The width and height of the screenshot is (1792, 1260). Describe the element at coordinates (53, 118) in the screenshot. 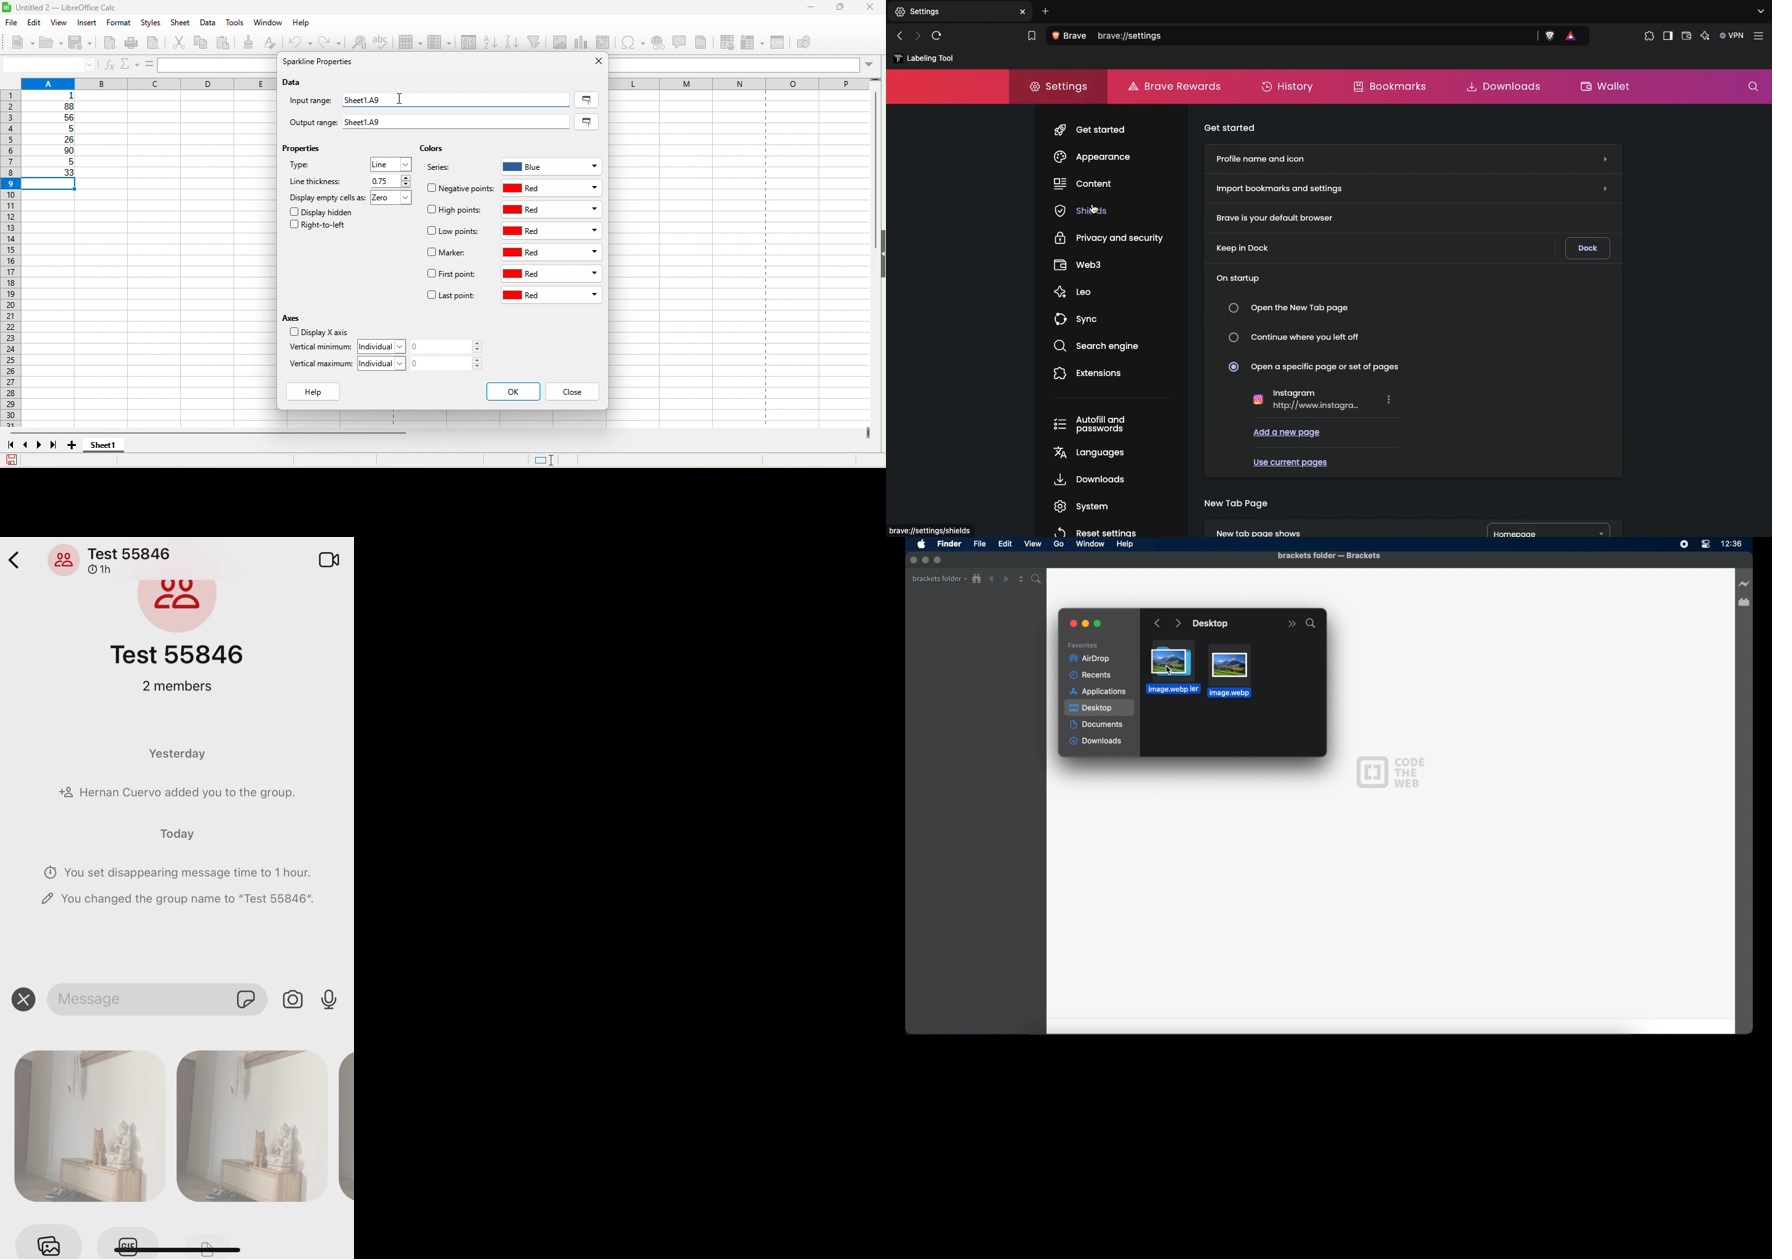

I see `56` at that location.